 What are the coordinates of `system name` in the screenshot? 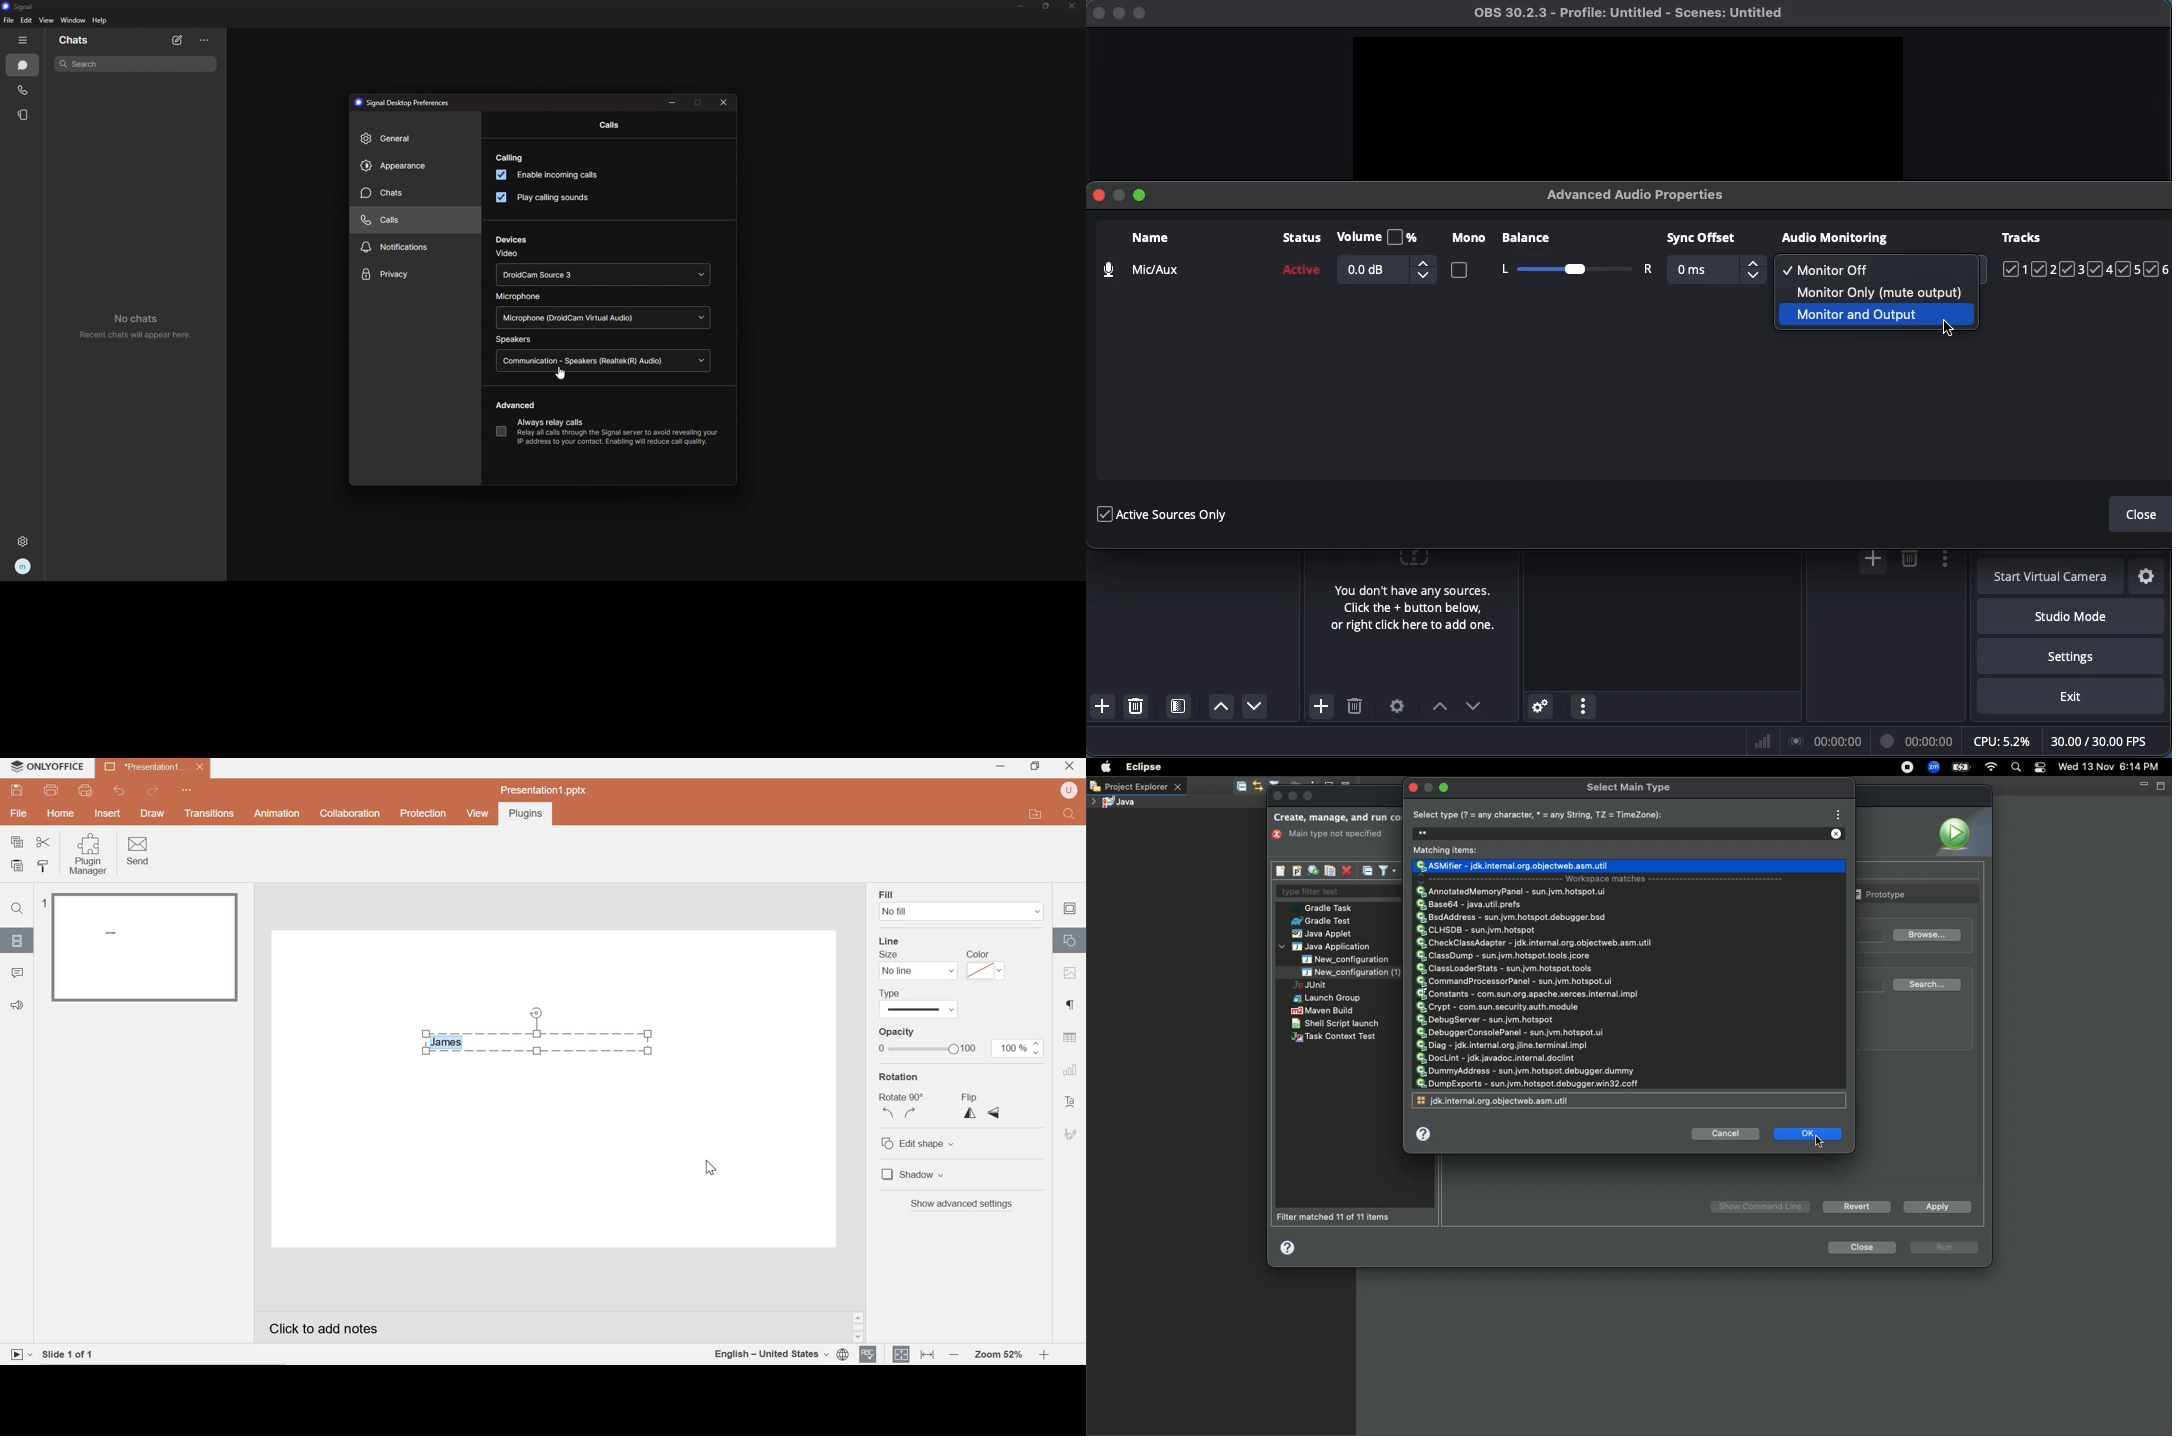 It's located at (61, 766).